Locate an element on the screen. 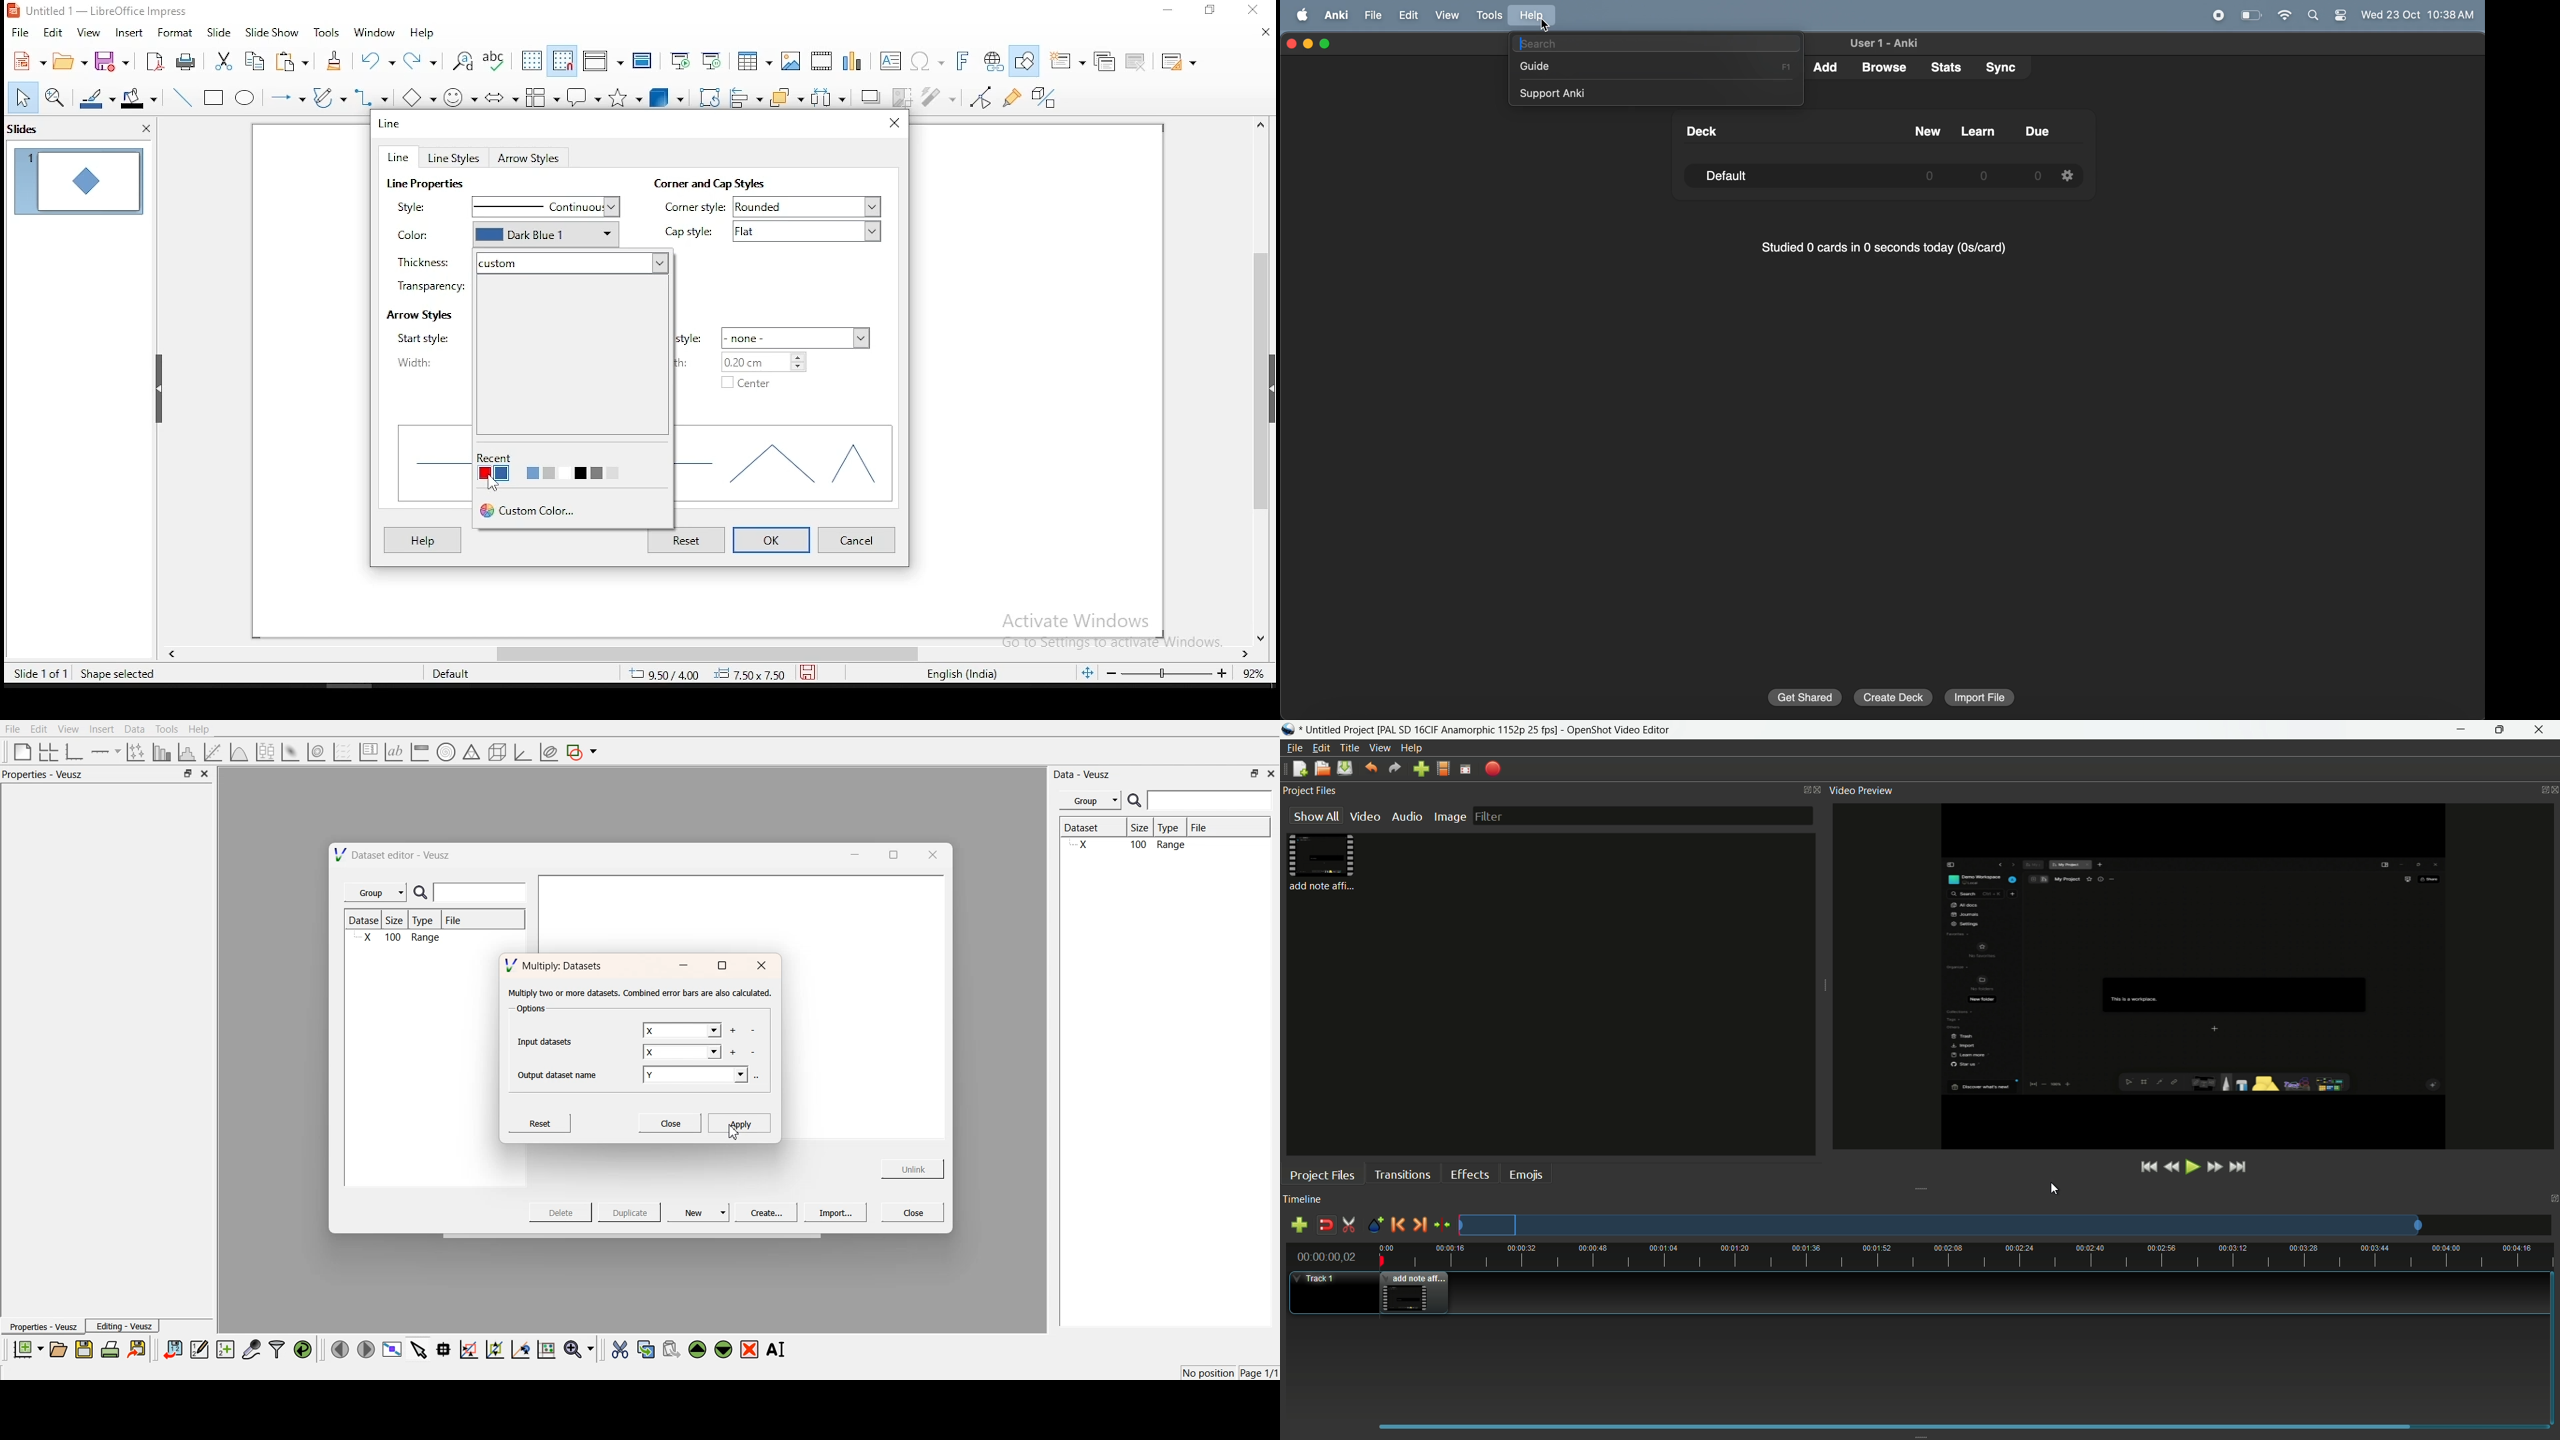 This screenshot has height=1456, width=2576. curves and polygons is located at coordinates (329, 98).